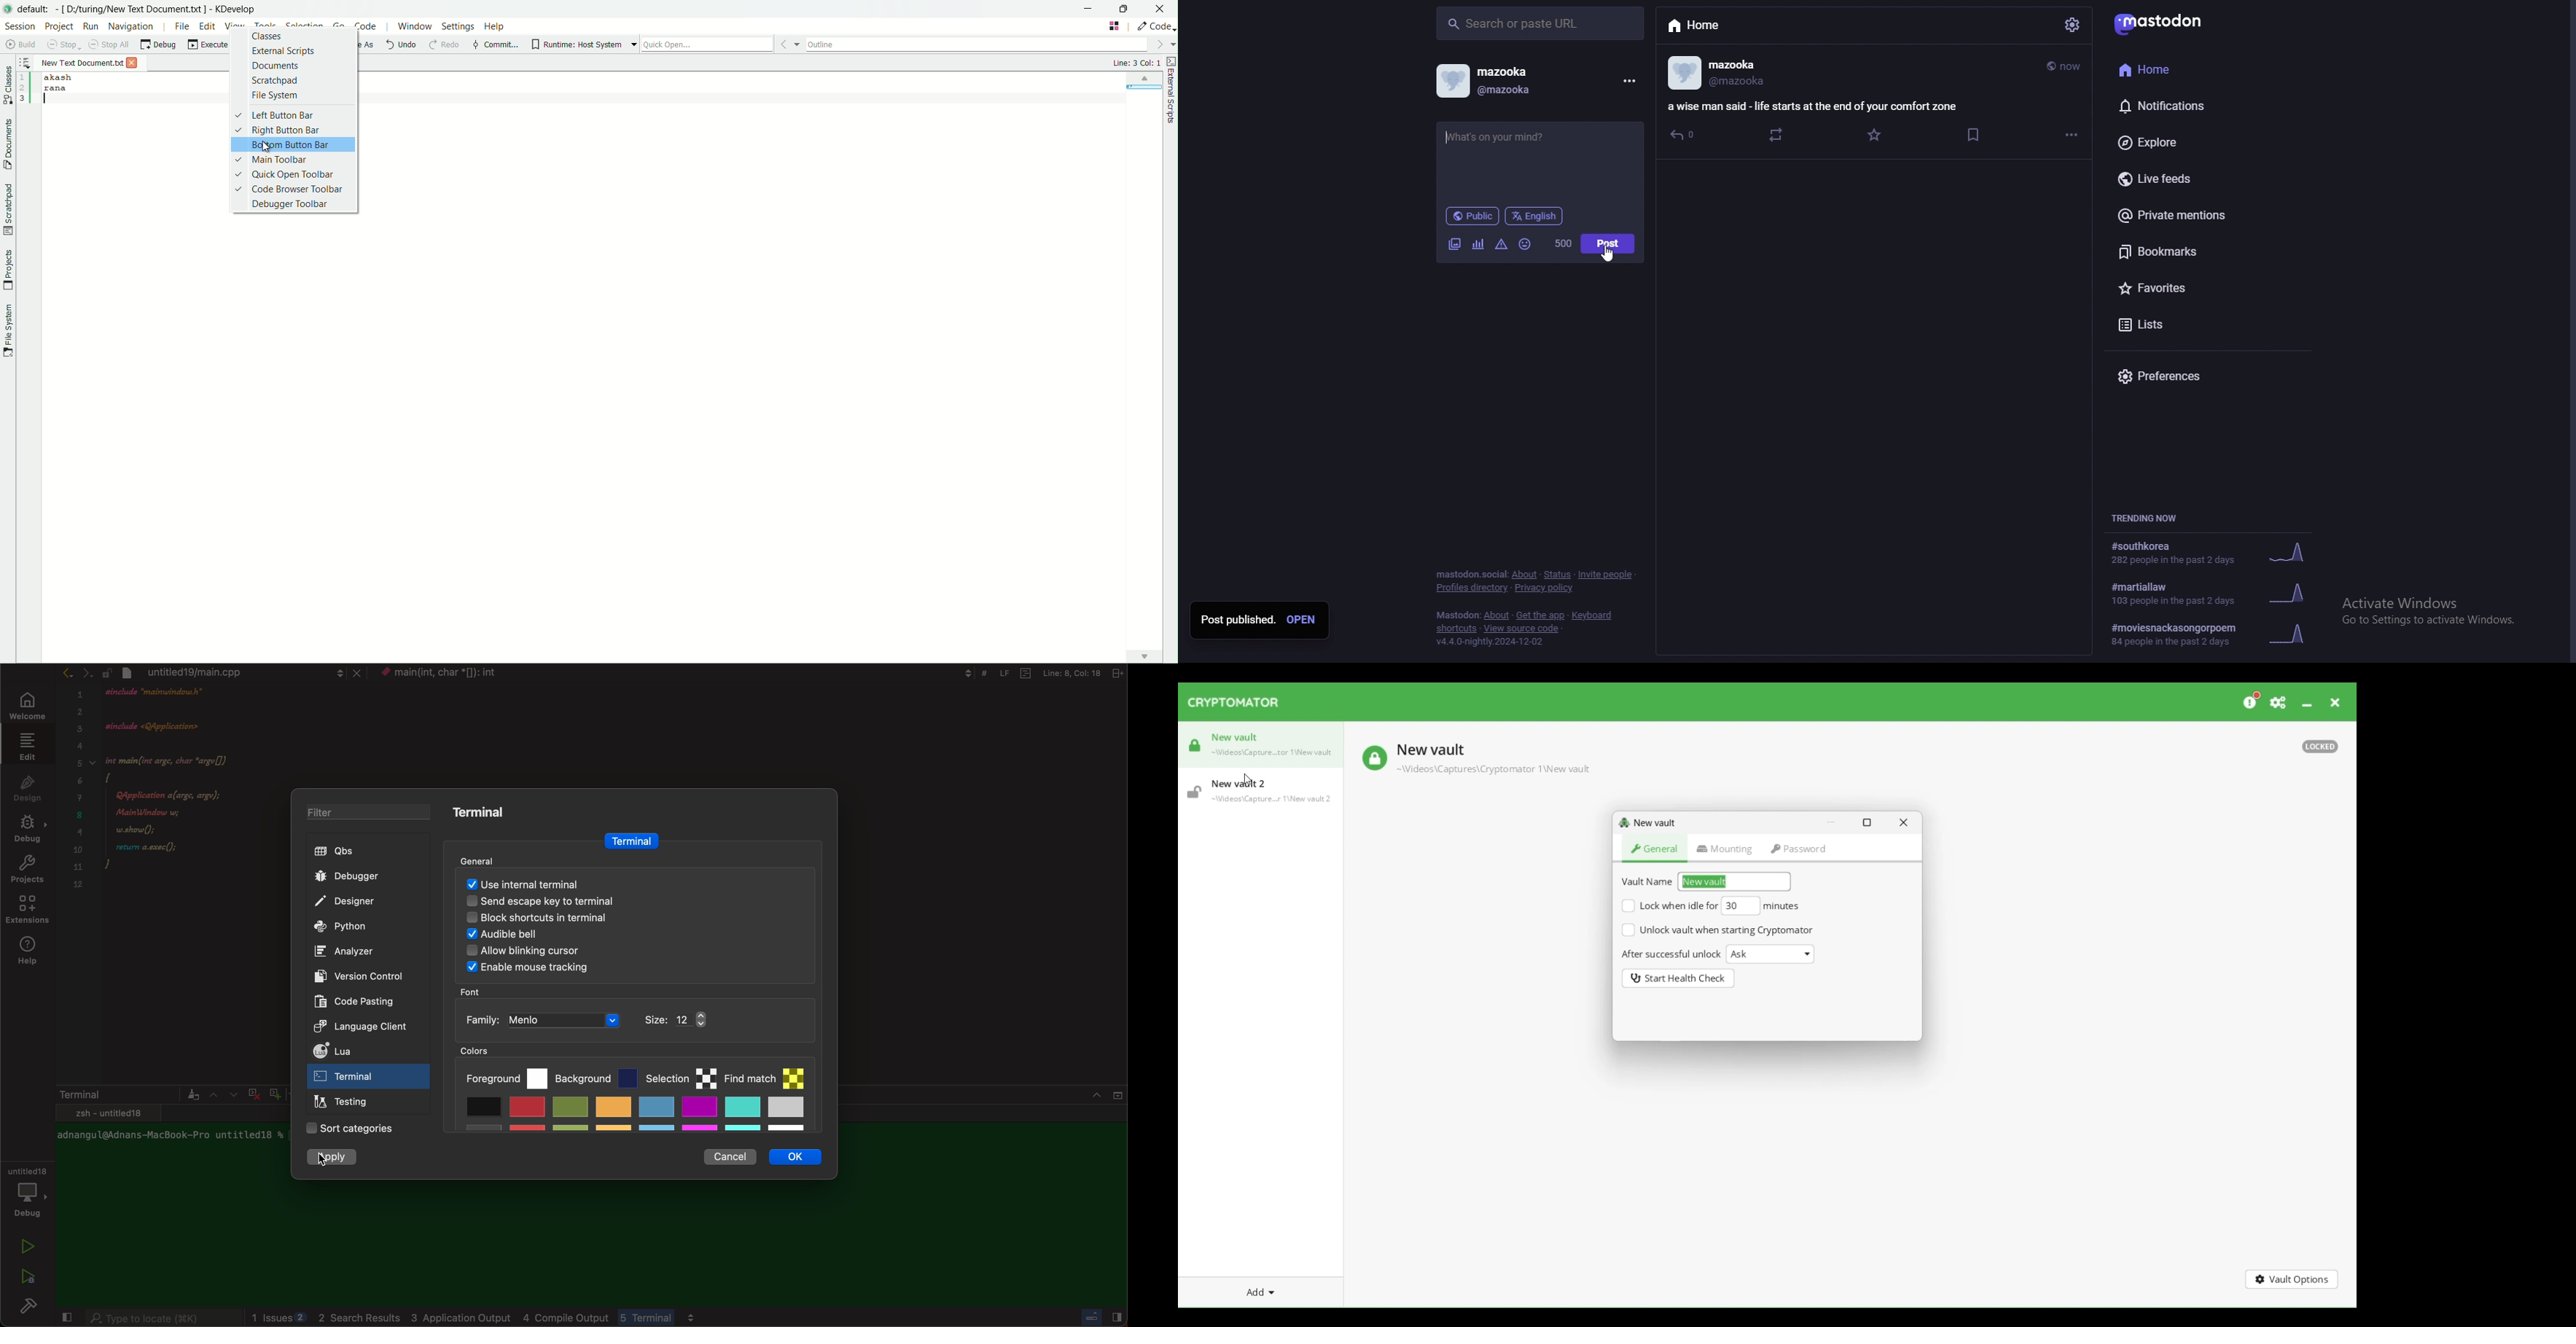  What do you see at coordinates (1973, 135) in the screenshot?
I see `bookmark` at bounding box center [1973, 135].